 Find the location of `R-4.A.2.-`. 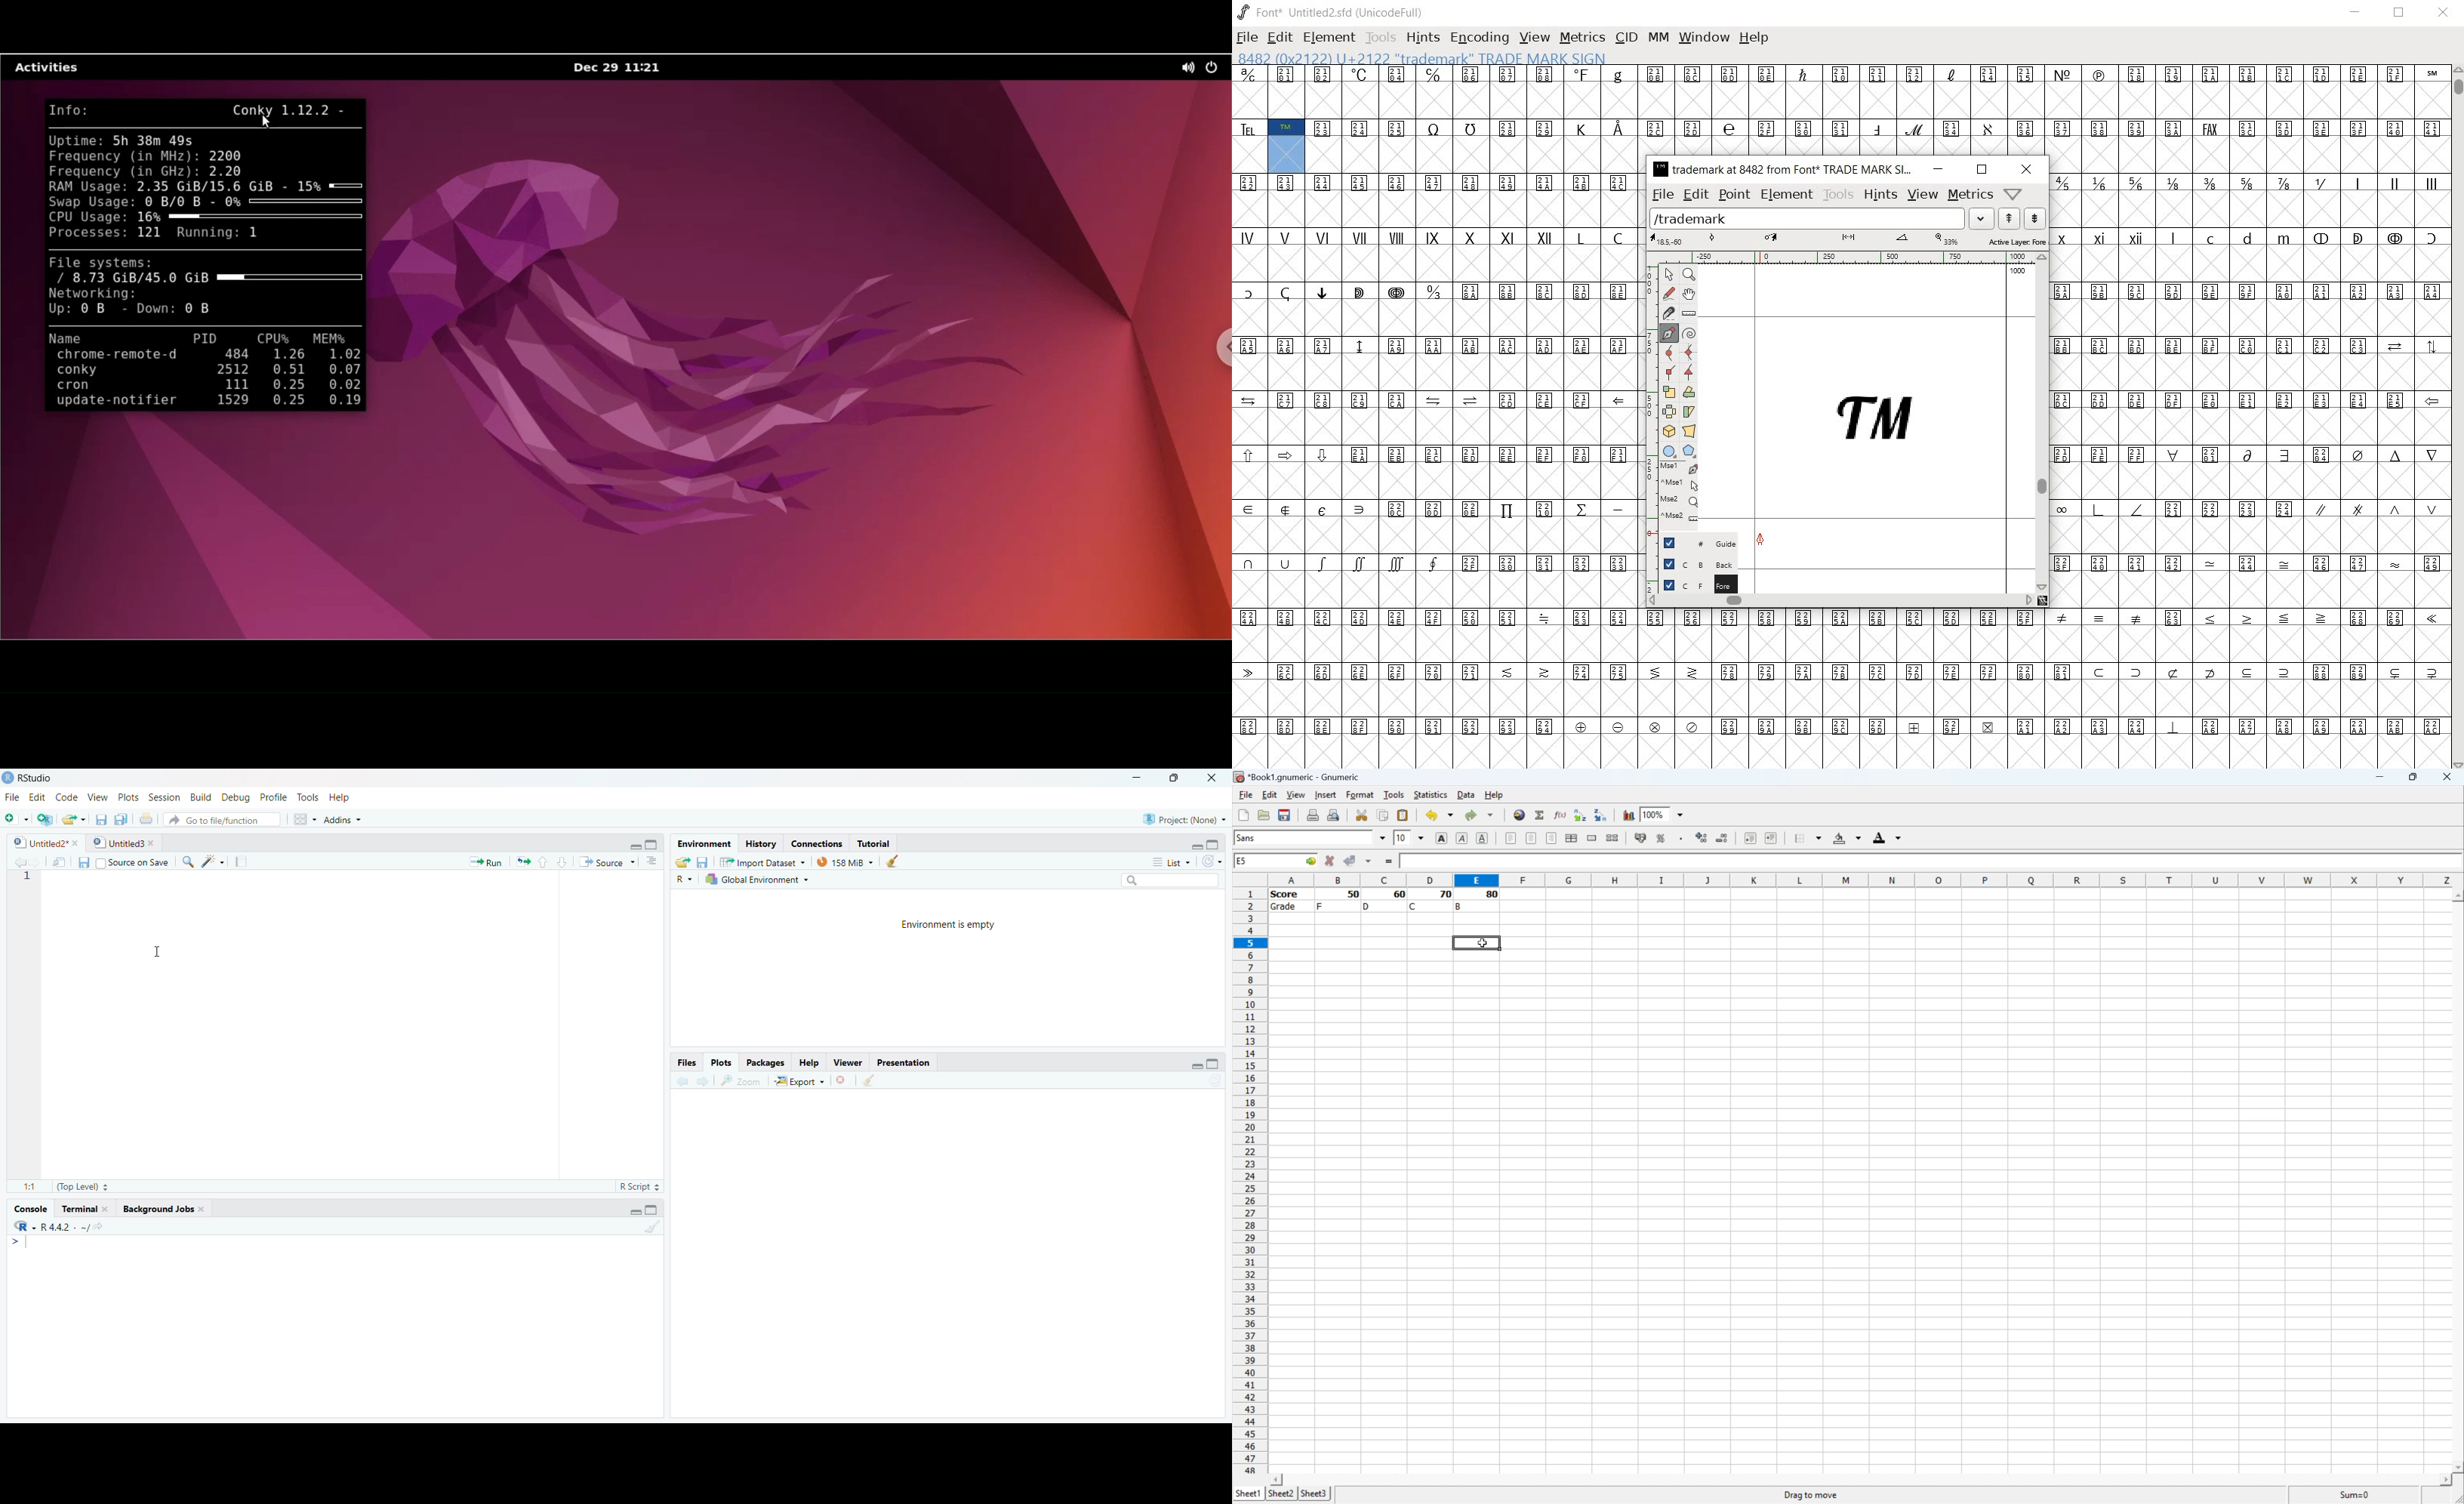

R-4.A.2.- is located at coordinates (66, 1226).